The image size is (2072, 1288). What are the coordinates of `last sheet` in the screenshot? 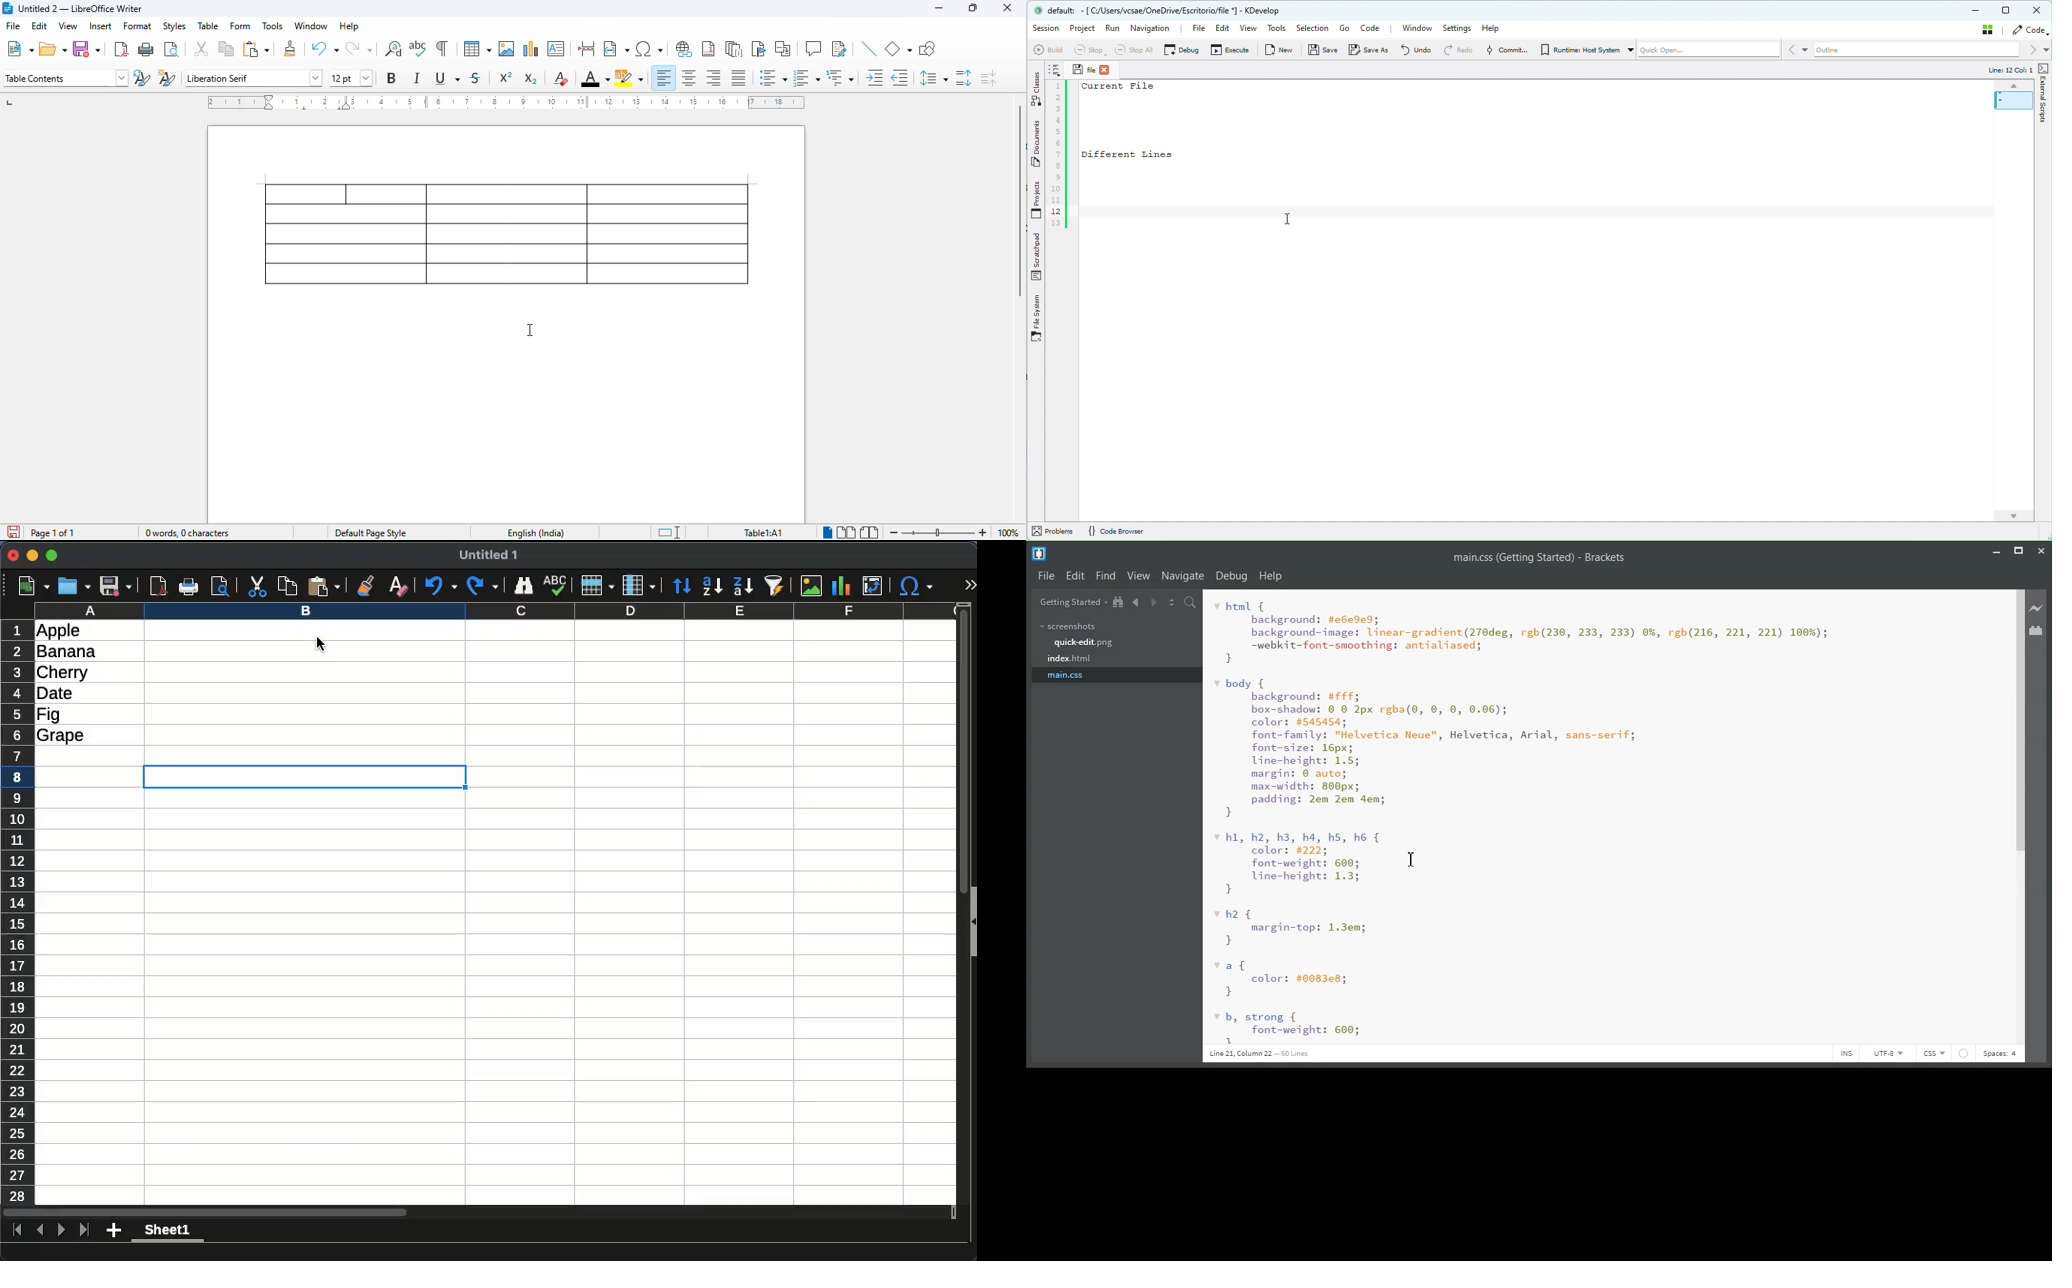 It's located at (85, 1231).